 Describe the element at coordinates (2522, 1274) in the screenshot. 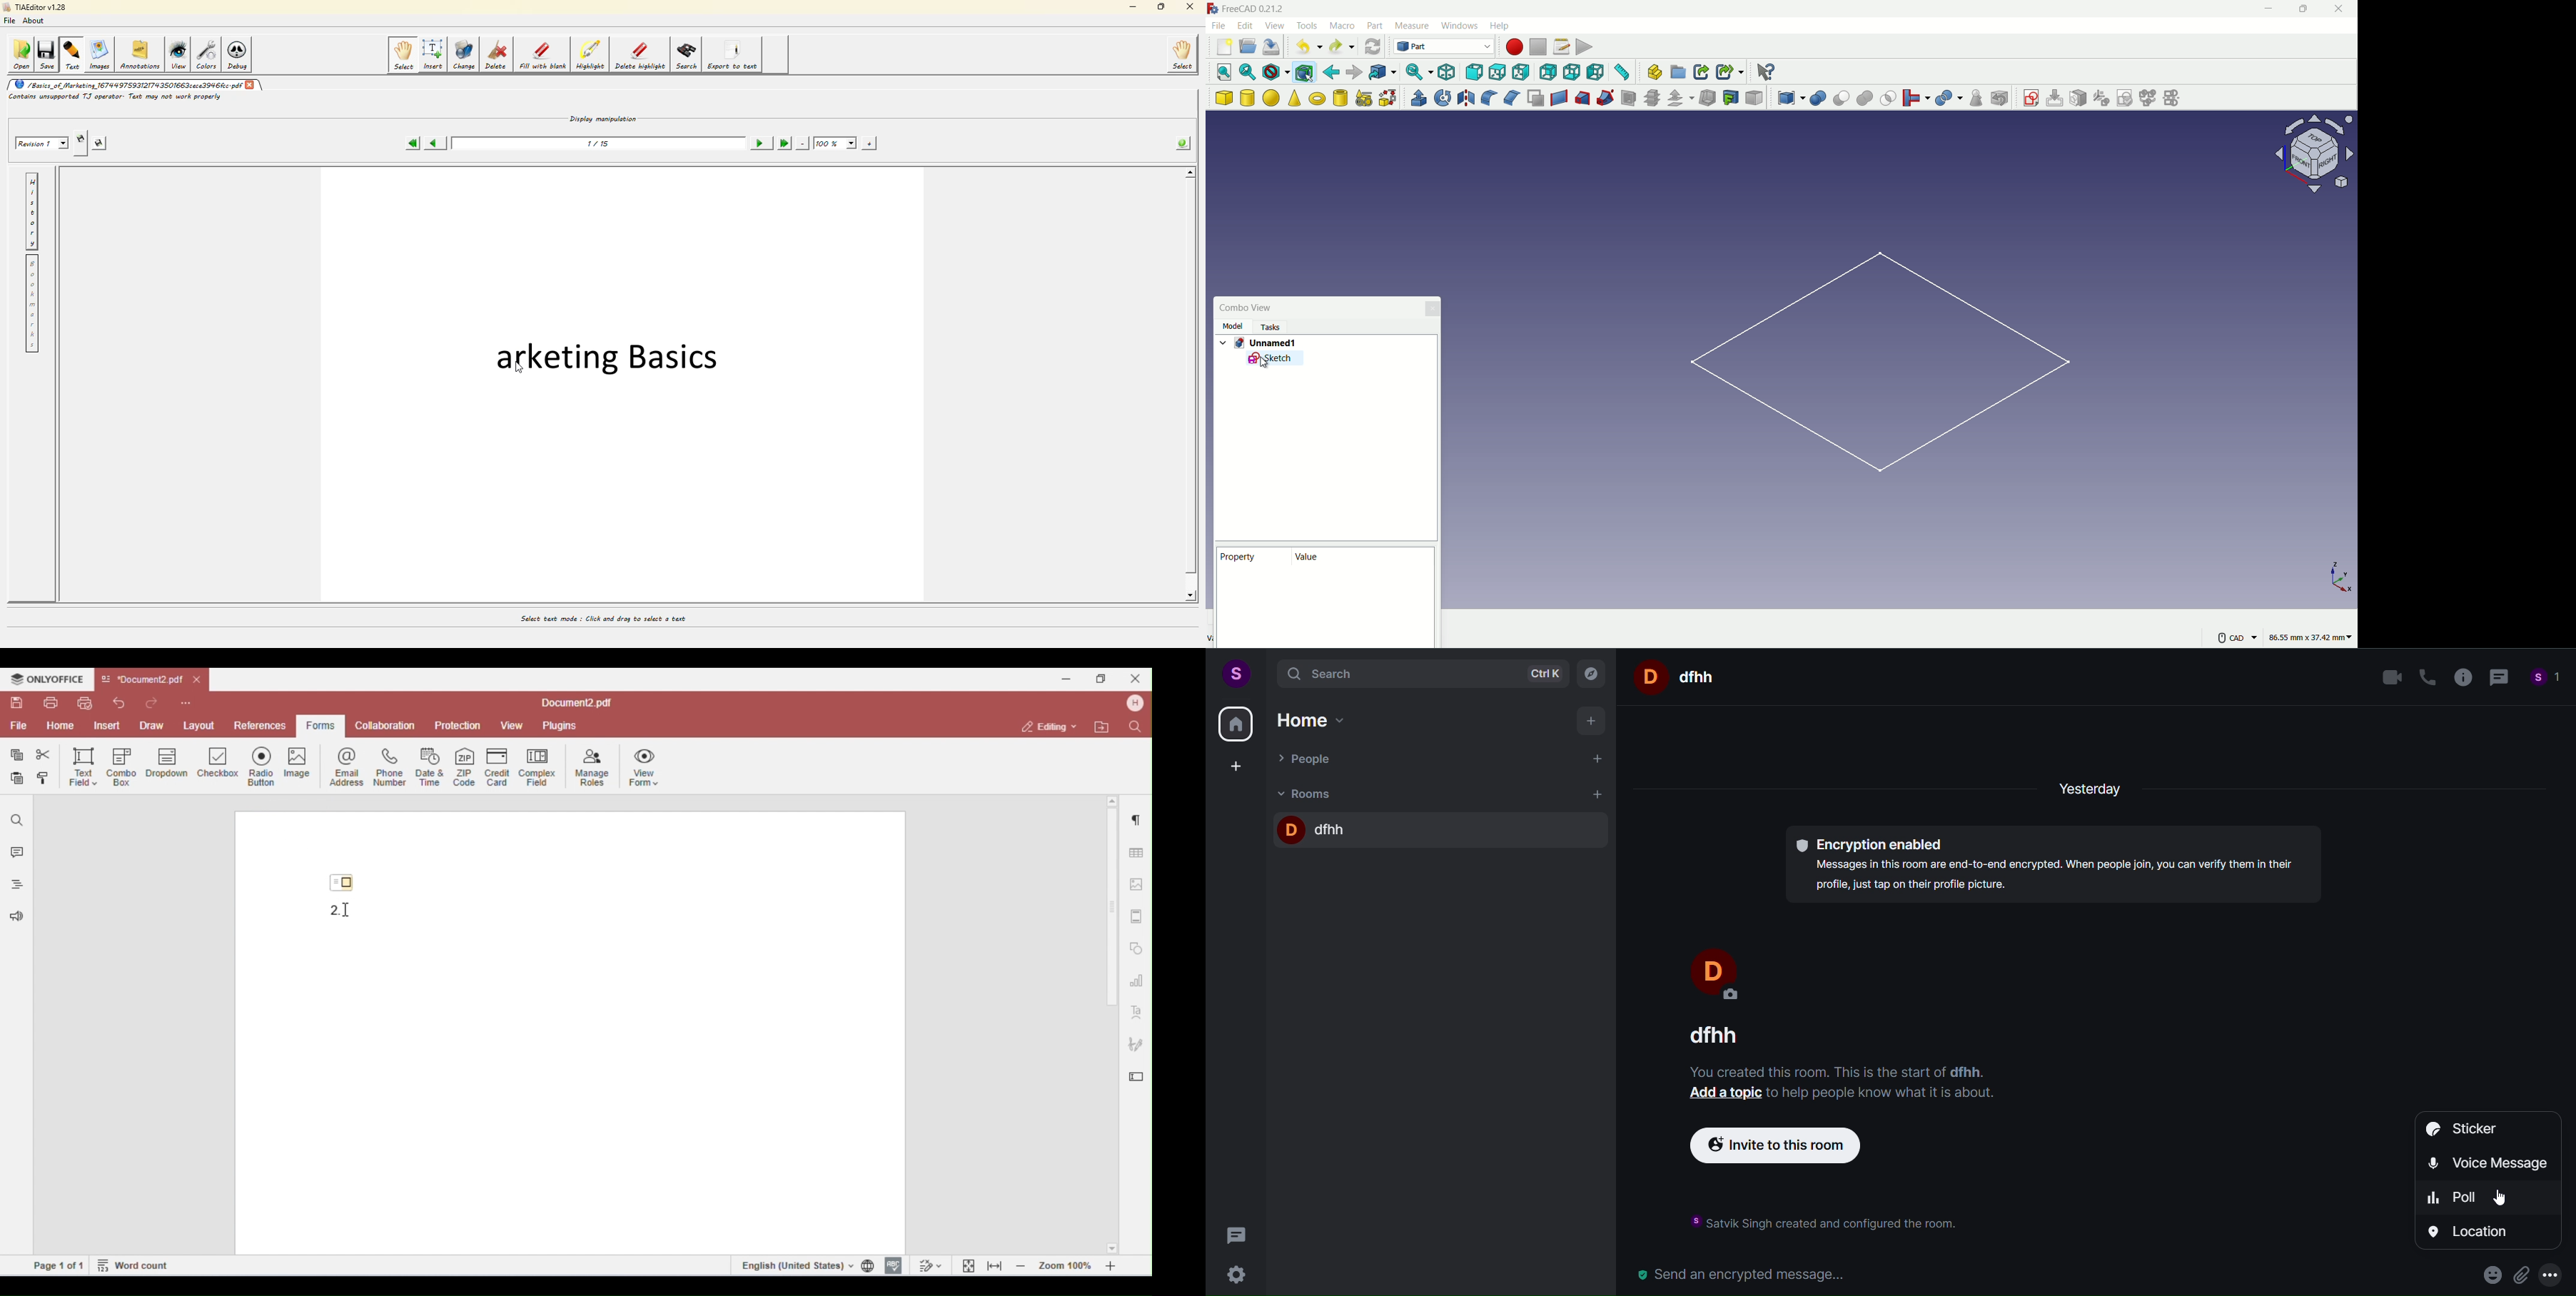

I see `attachment` at that location.